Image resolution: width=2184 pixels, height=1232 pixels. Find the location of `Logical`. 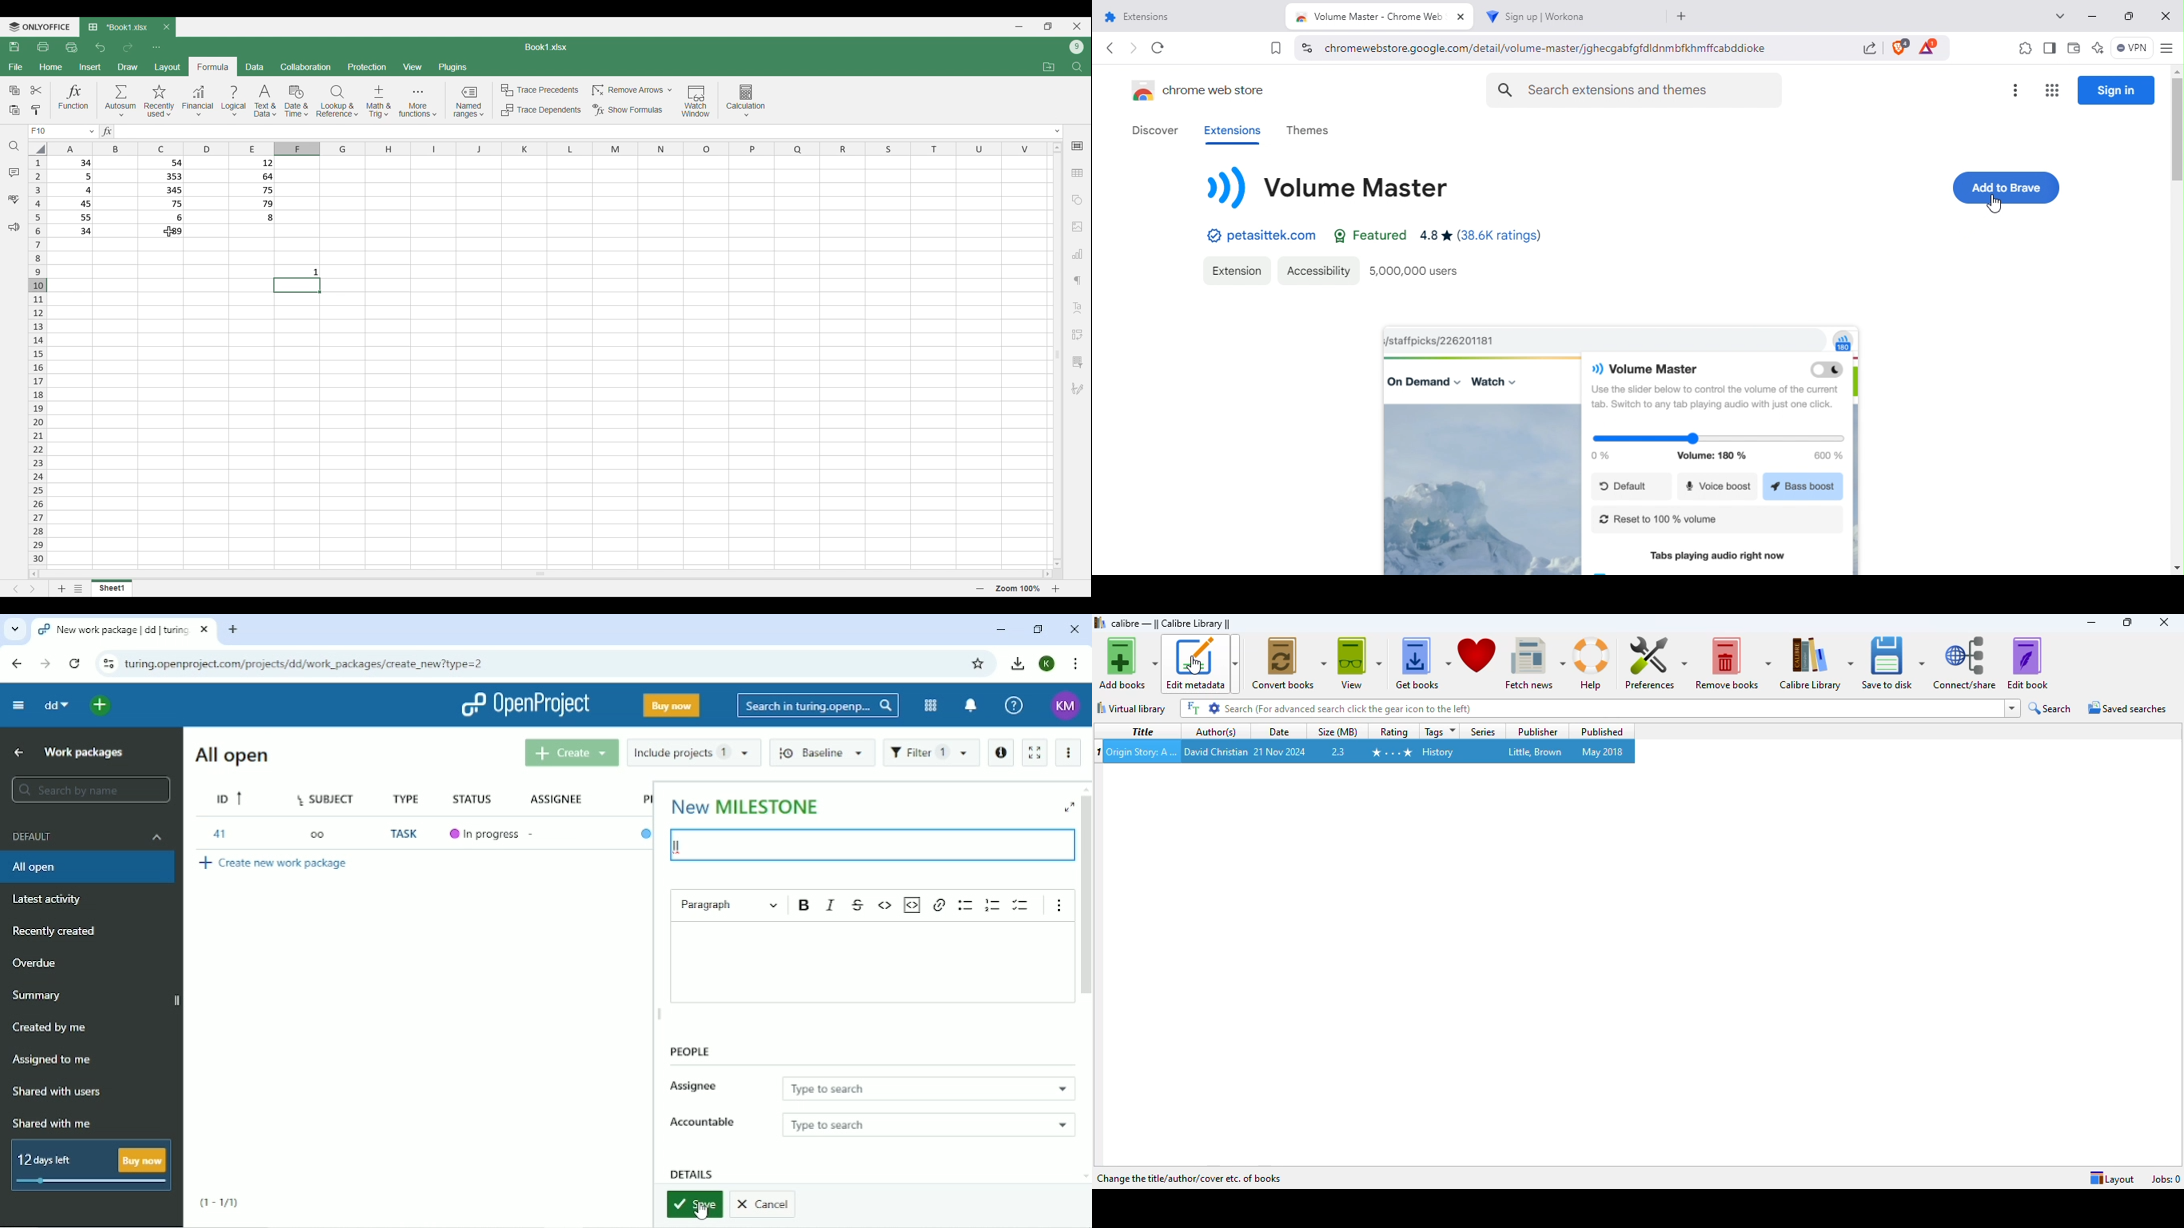

Logical is located at coordinates (234, 101).